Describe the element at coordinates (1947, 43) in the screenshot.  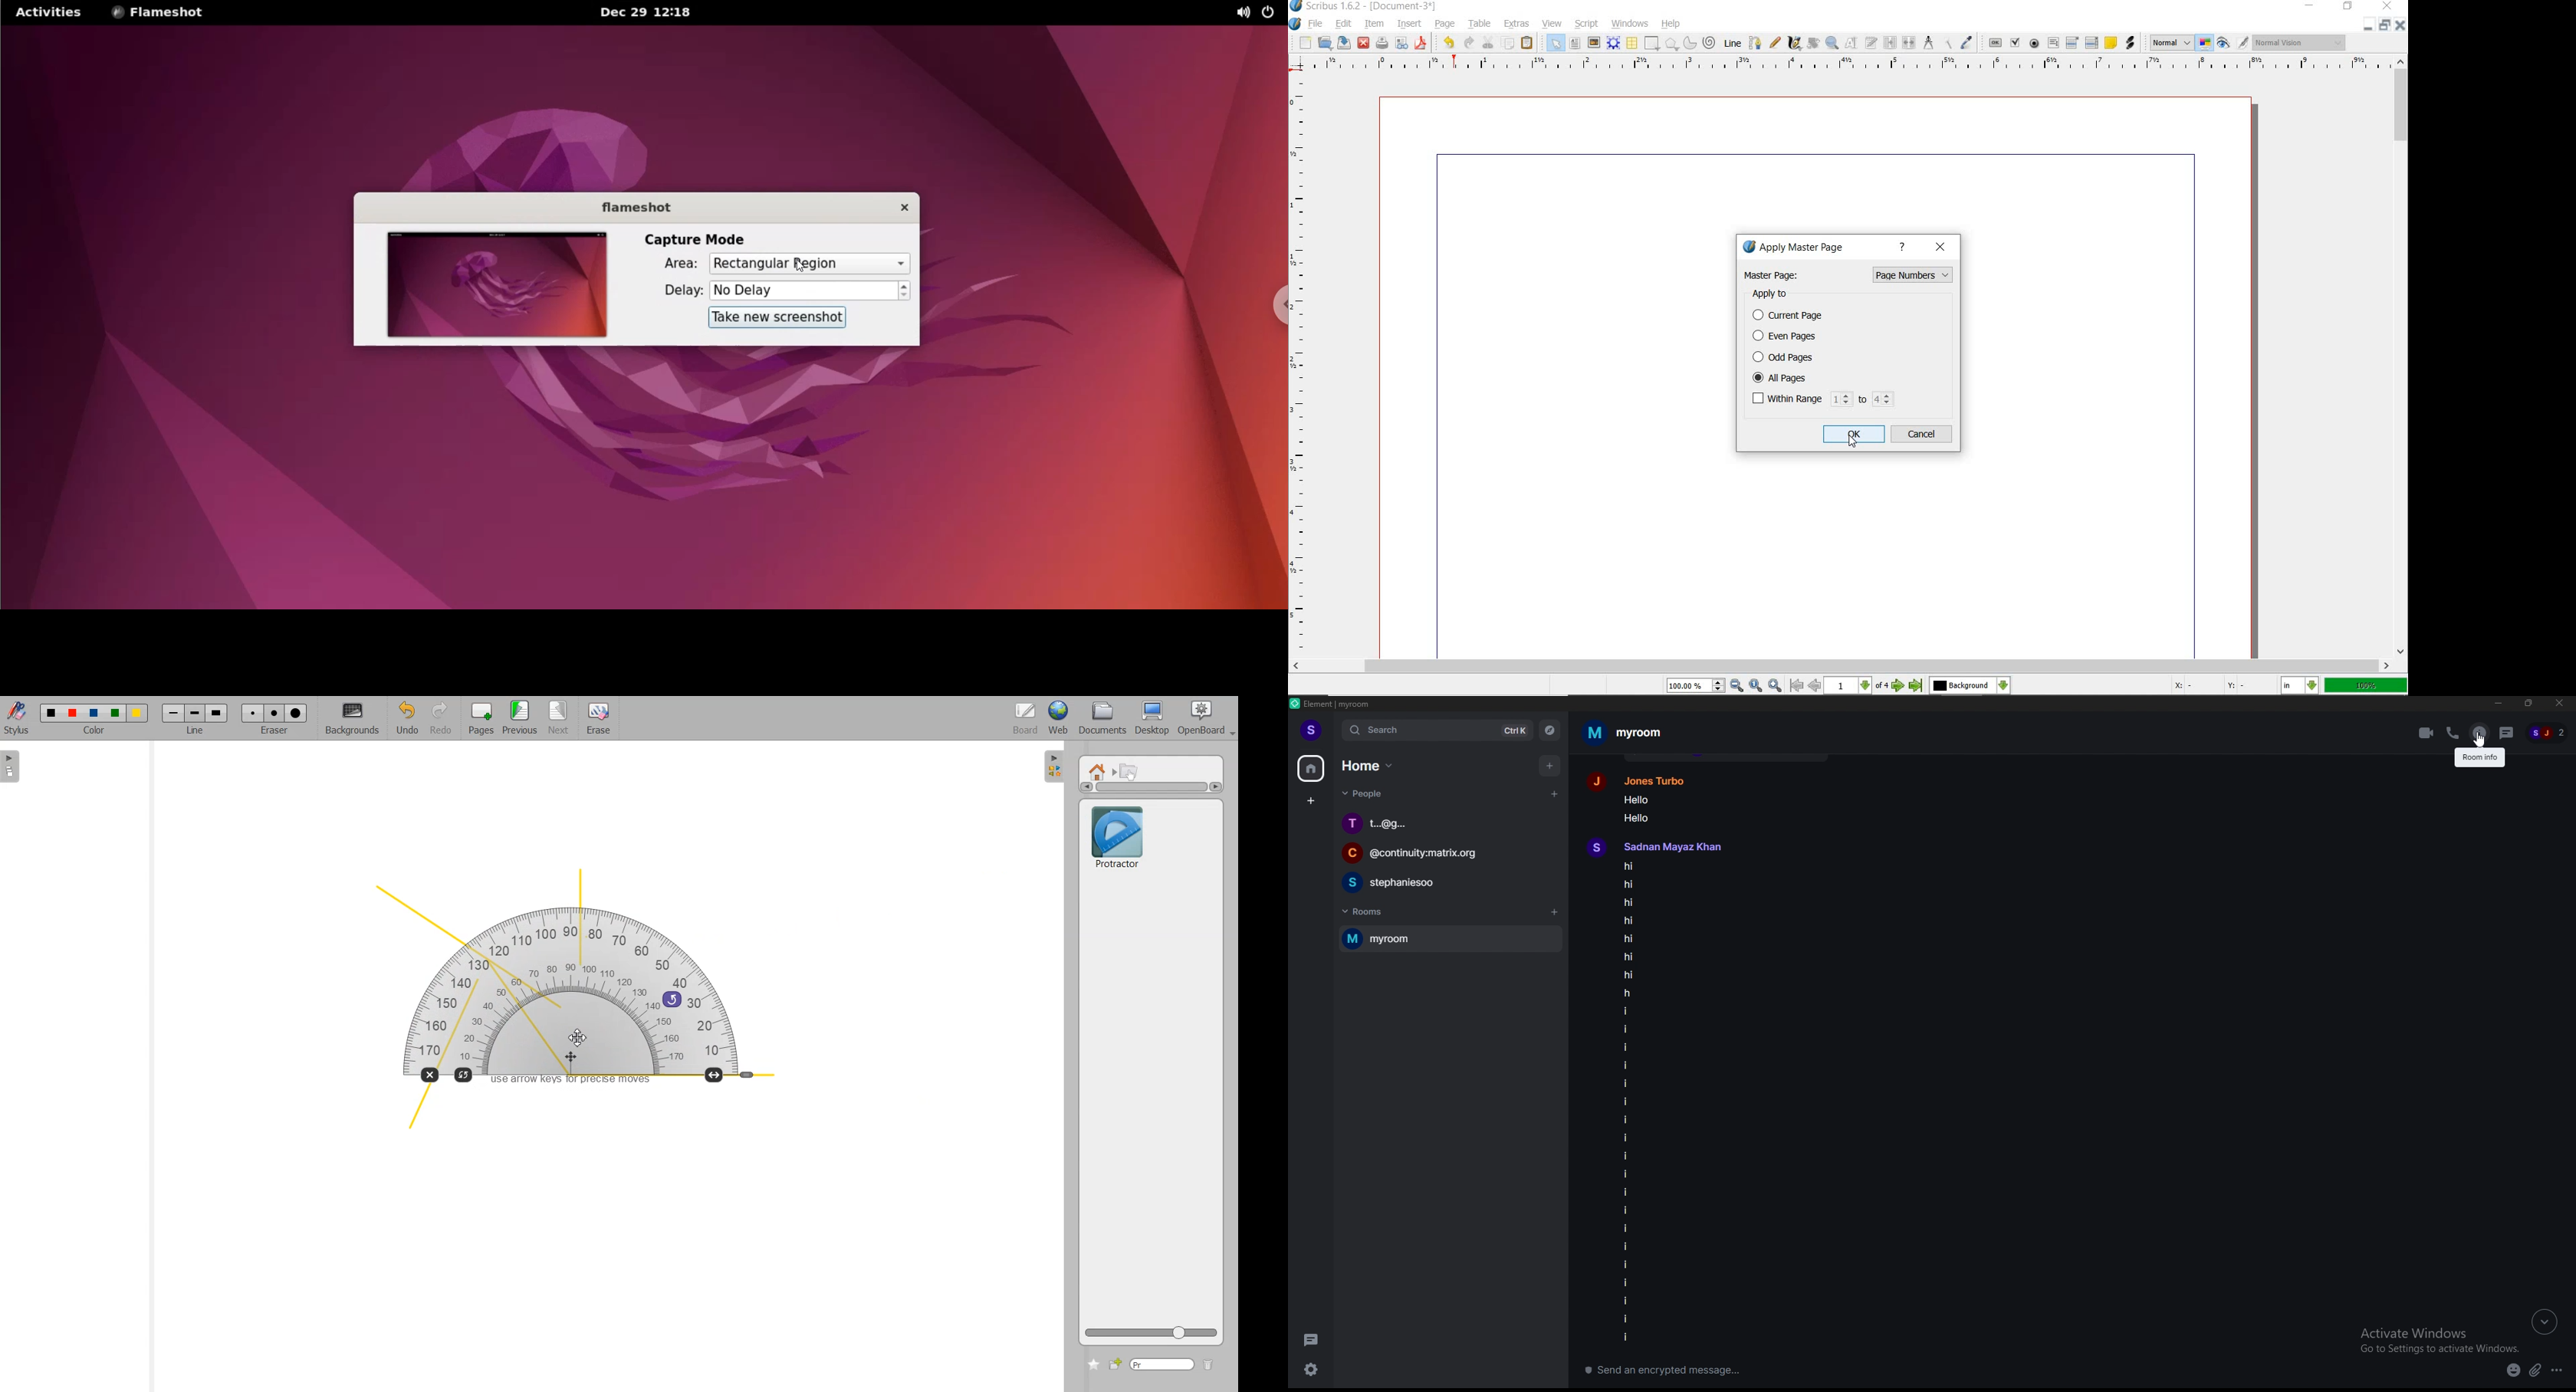
I see `copy item properties` at that location.